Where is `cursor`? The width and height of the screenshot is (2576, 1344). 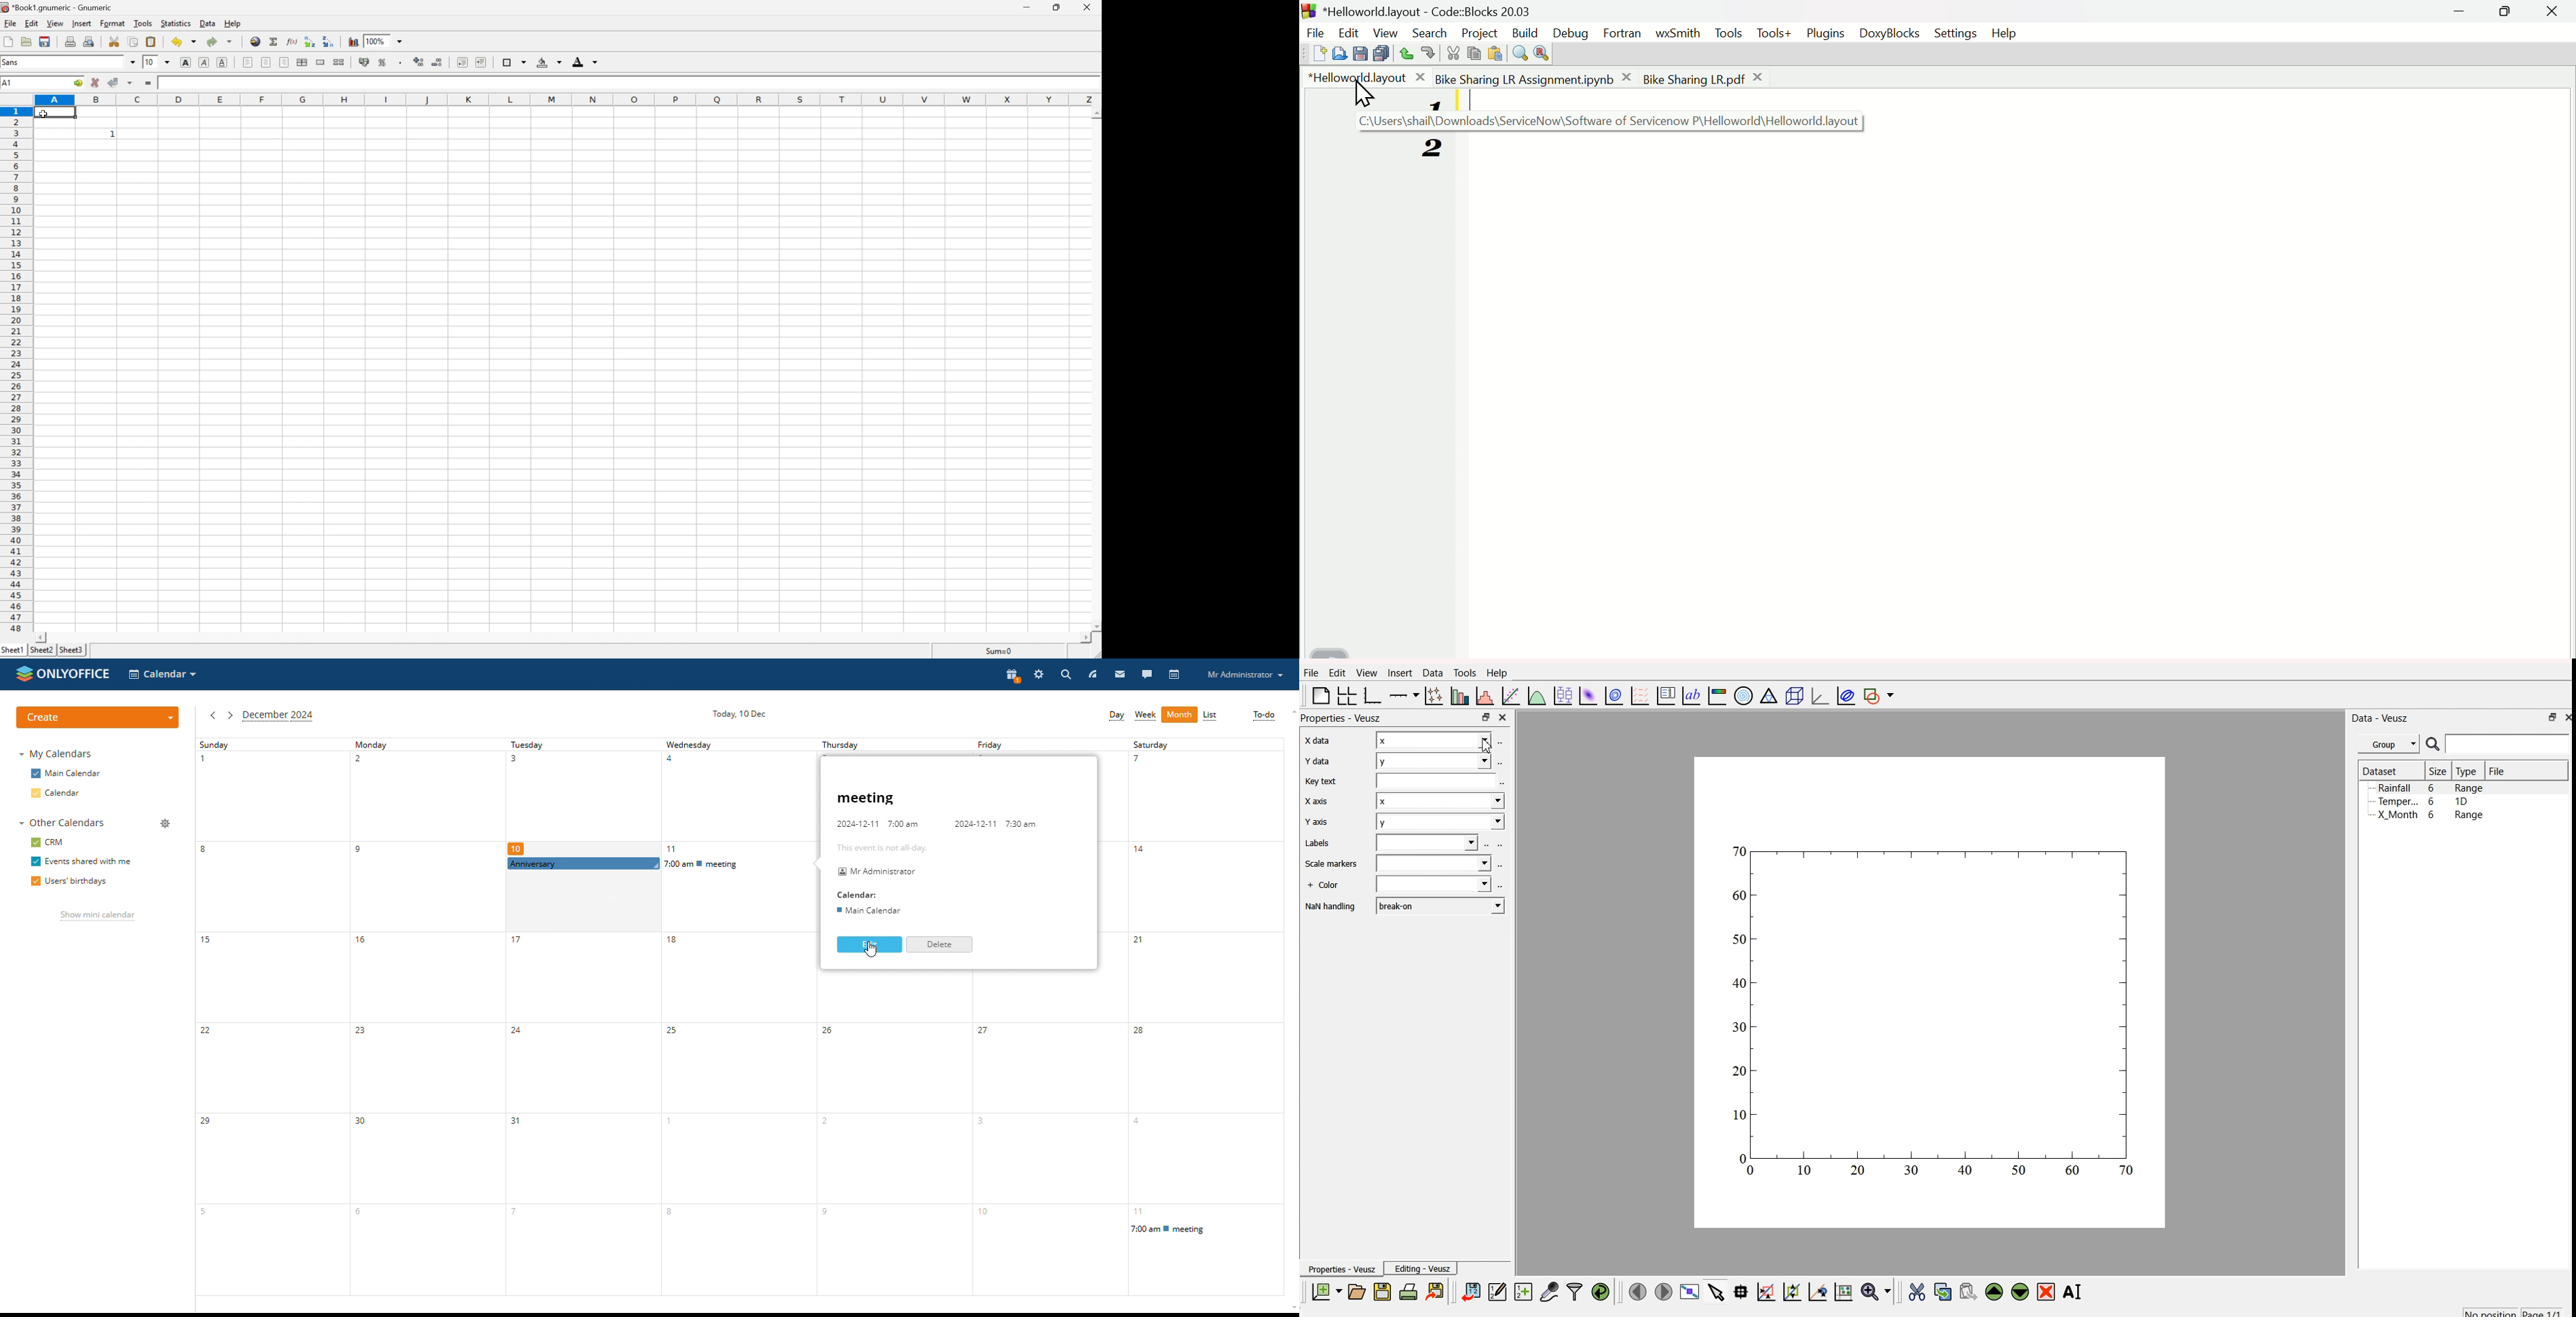 cursor is located at coordinates (43, 114).